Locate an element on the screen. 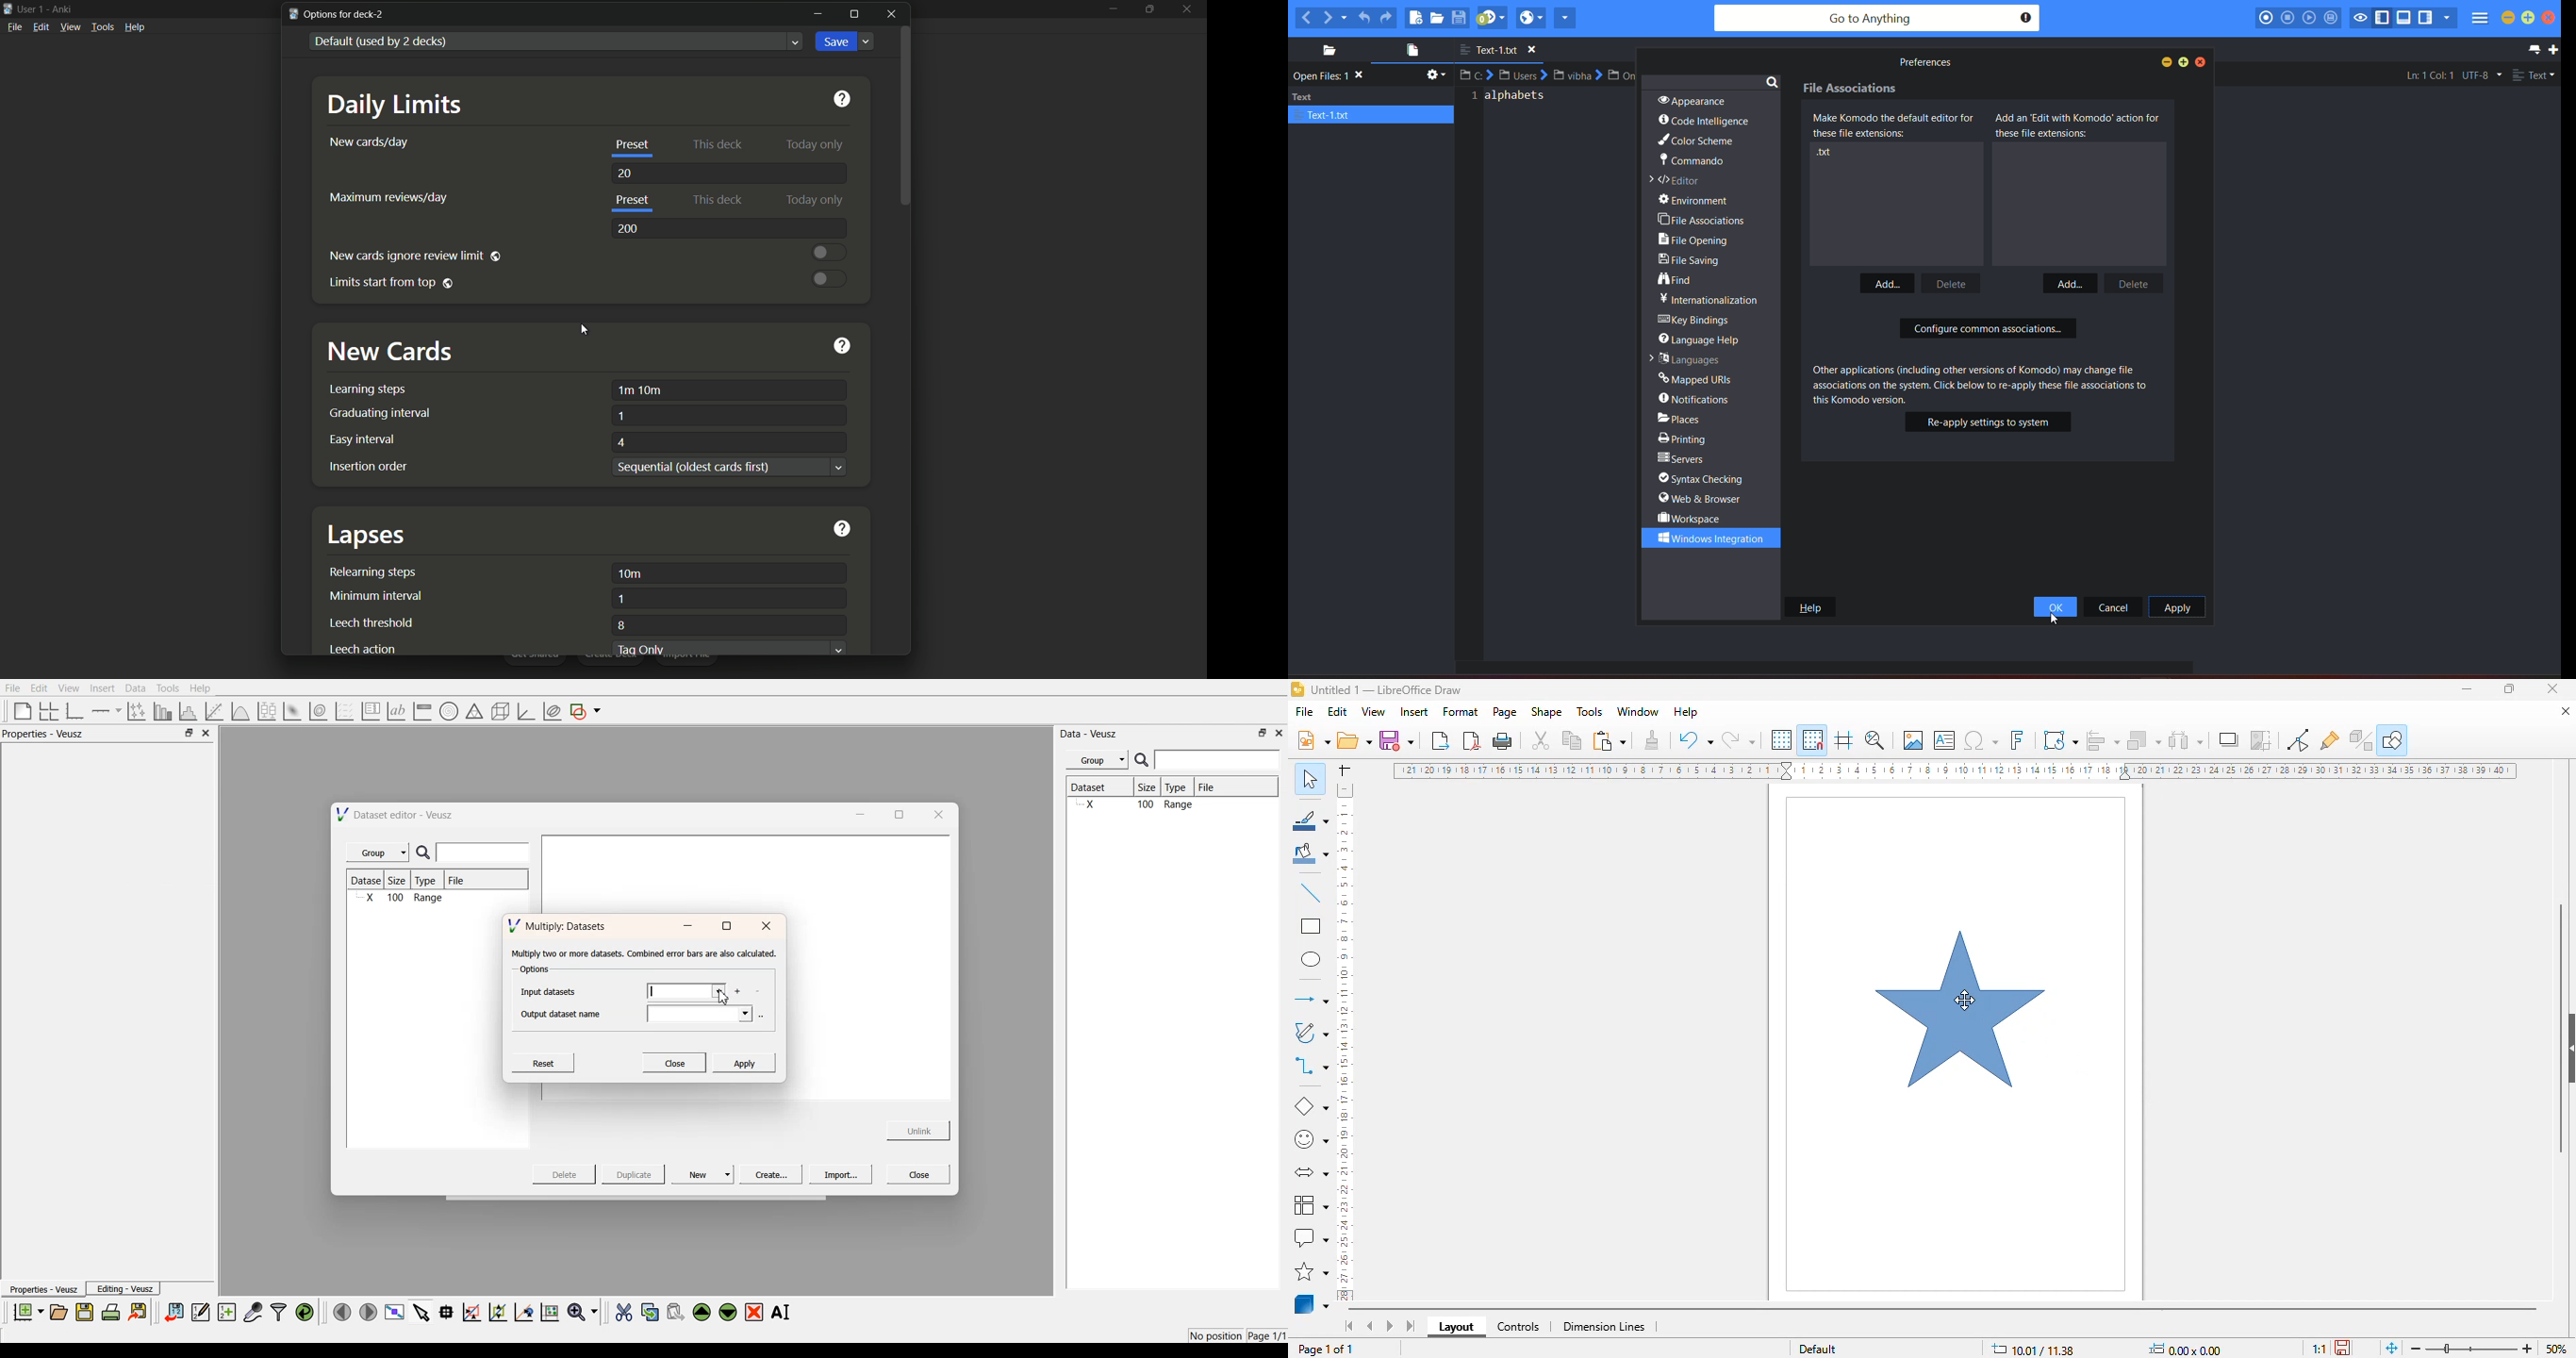 The width and height of the screenshot is (2576, 1372). minimize is located at coordinates (2508, 18).